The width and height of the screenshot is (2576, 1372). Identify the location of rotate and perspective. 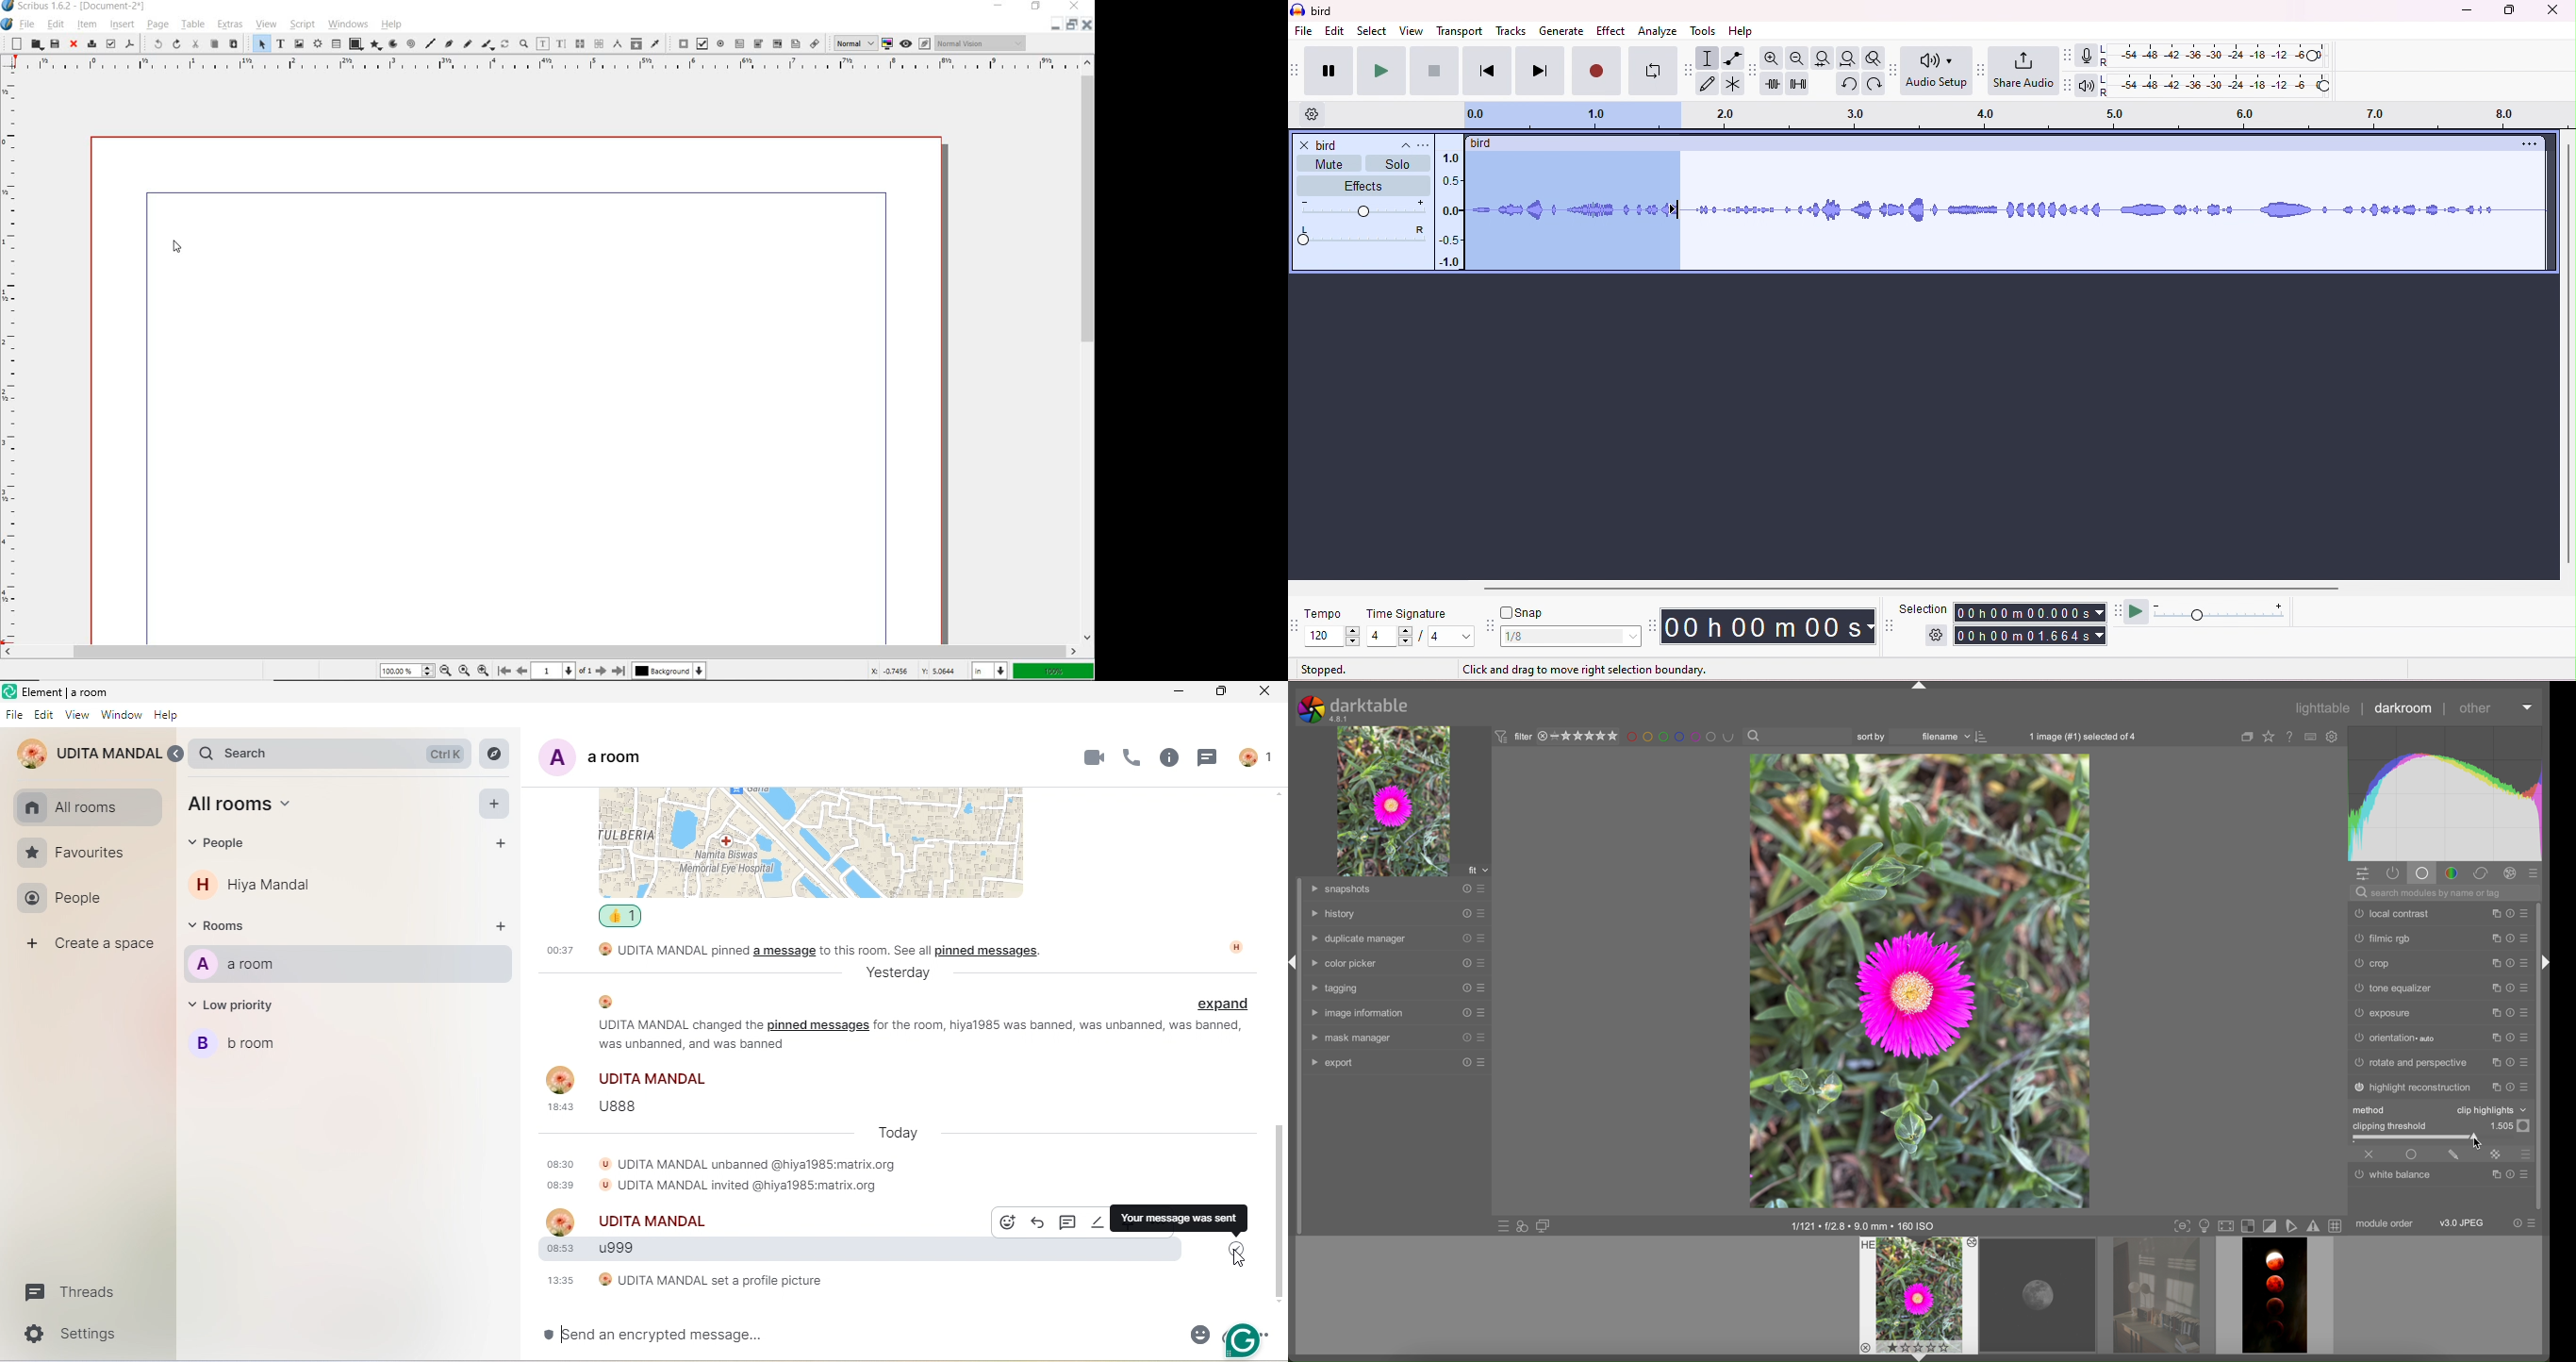
(2411, 1062).